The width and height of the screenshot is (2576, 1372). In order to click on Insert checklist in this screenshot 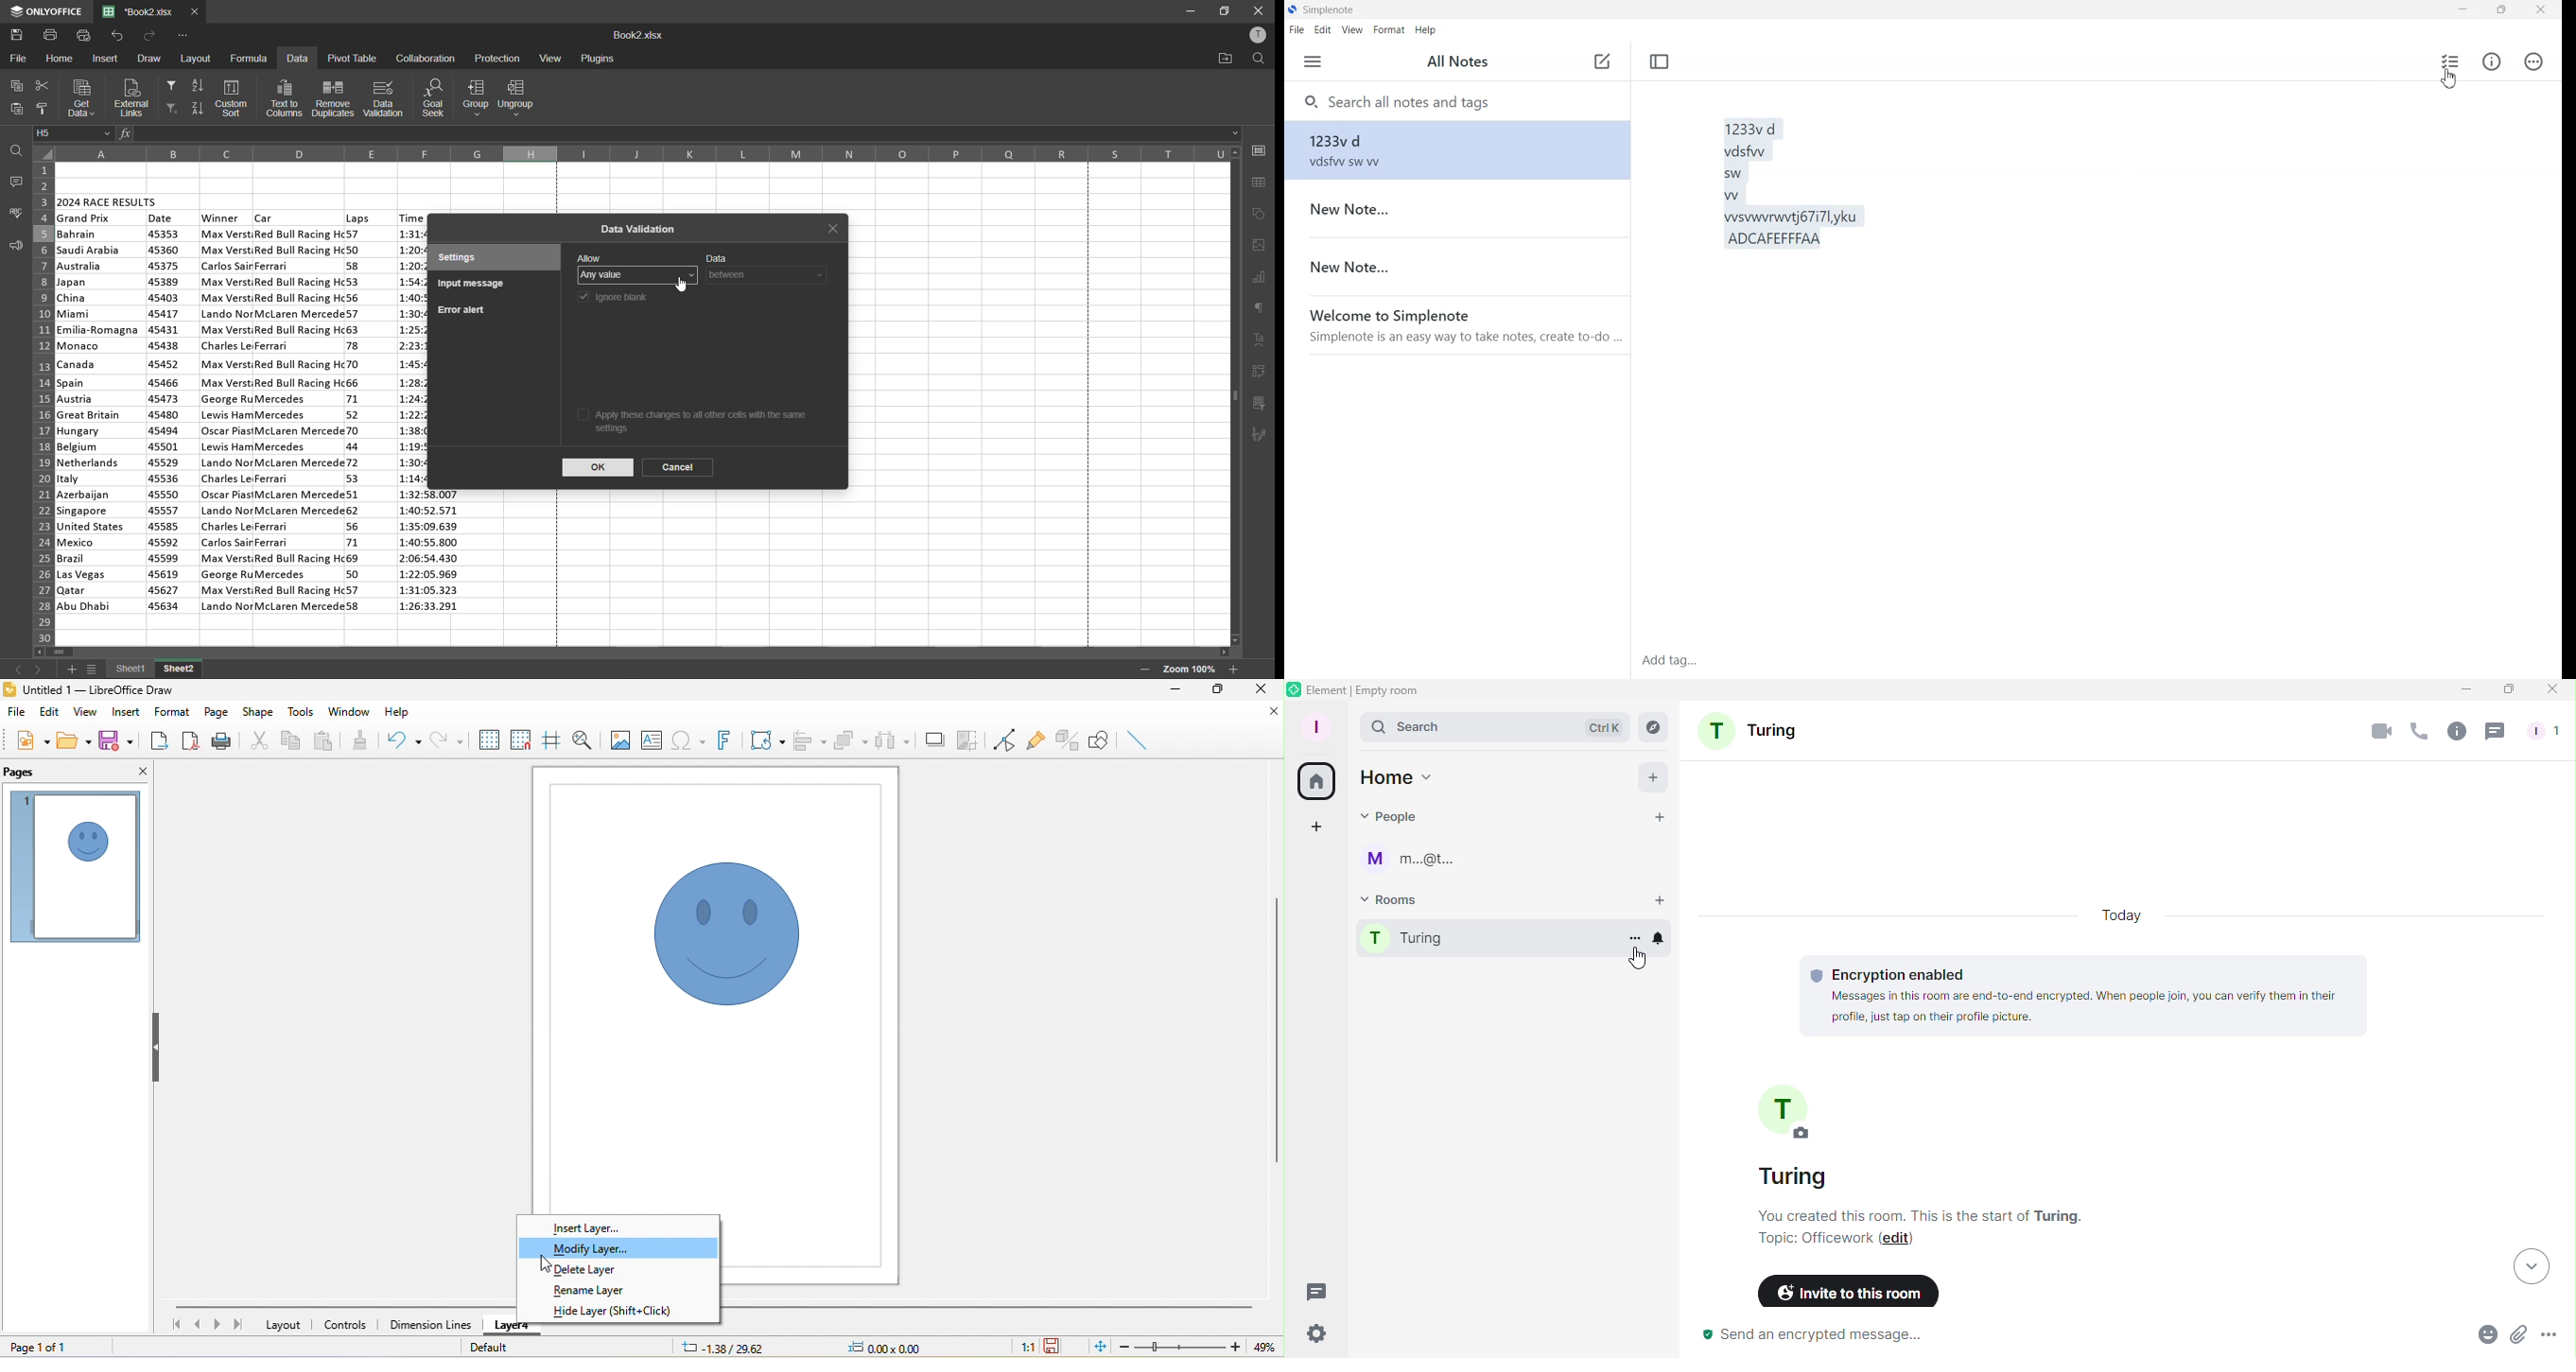, I will do `click(2449, 61)`.